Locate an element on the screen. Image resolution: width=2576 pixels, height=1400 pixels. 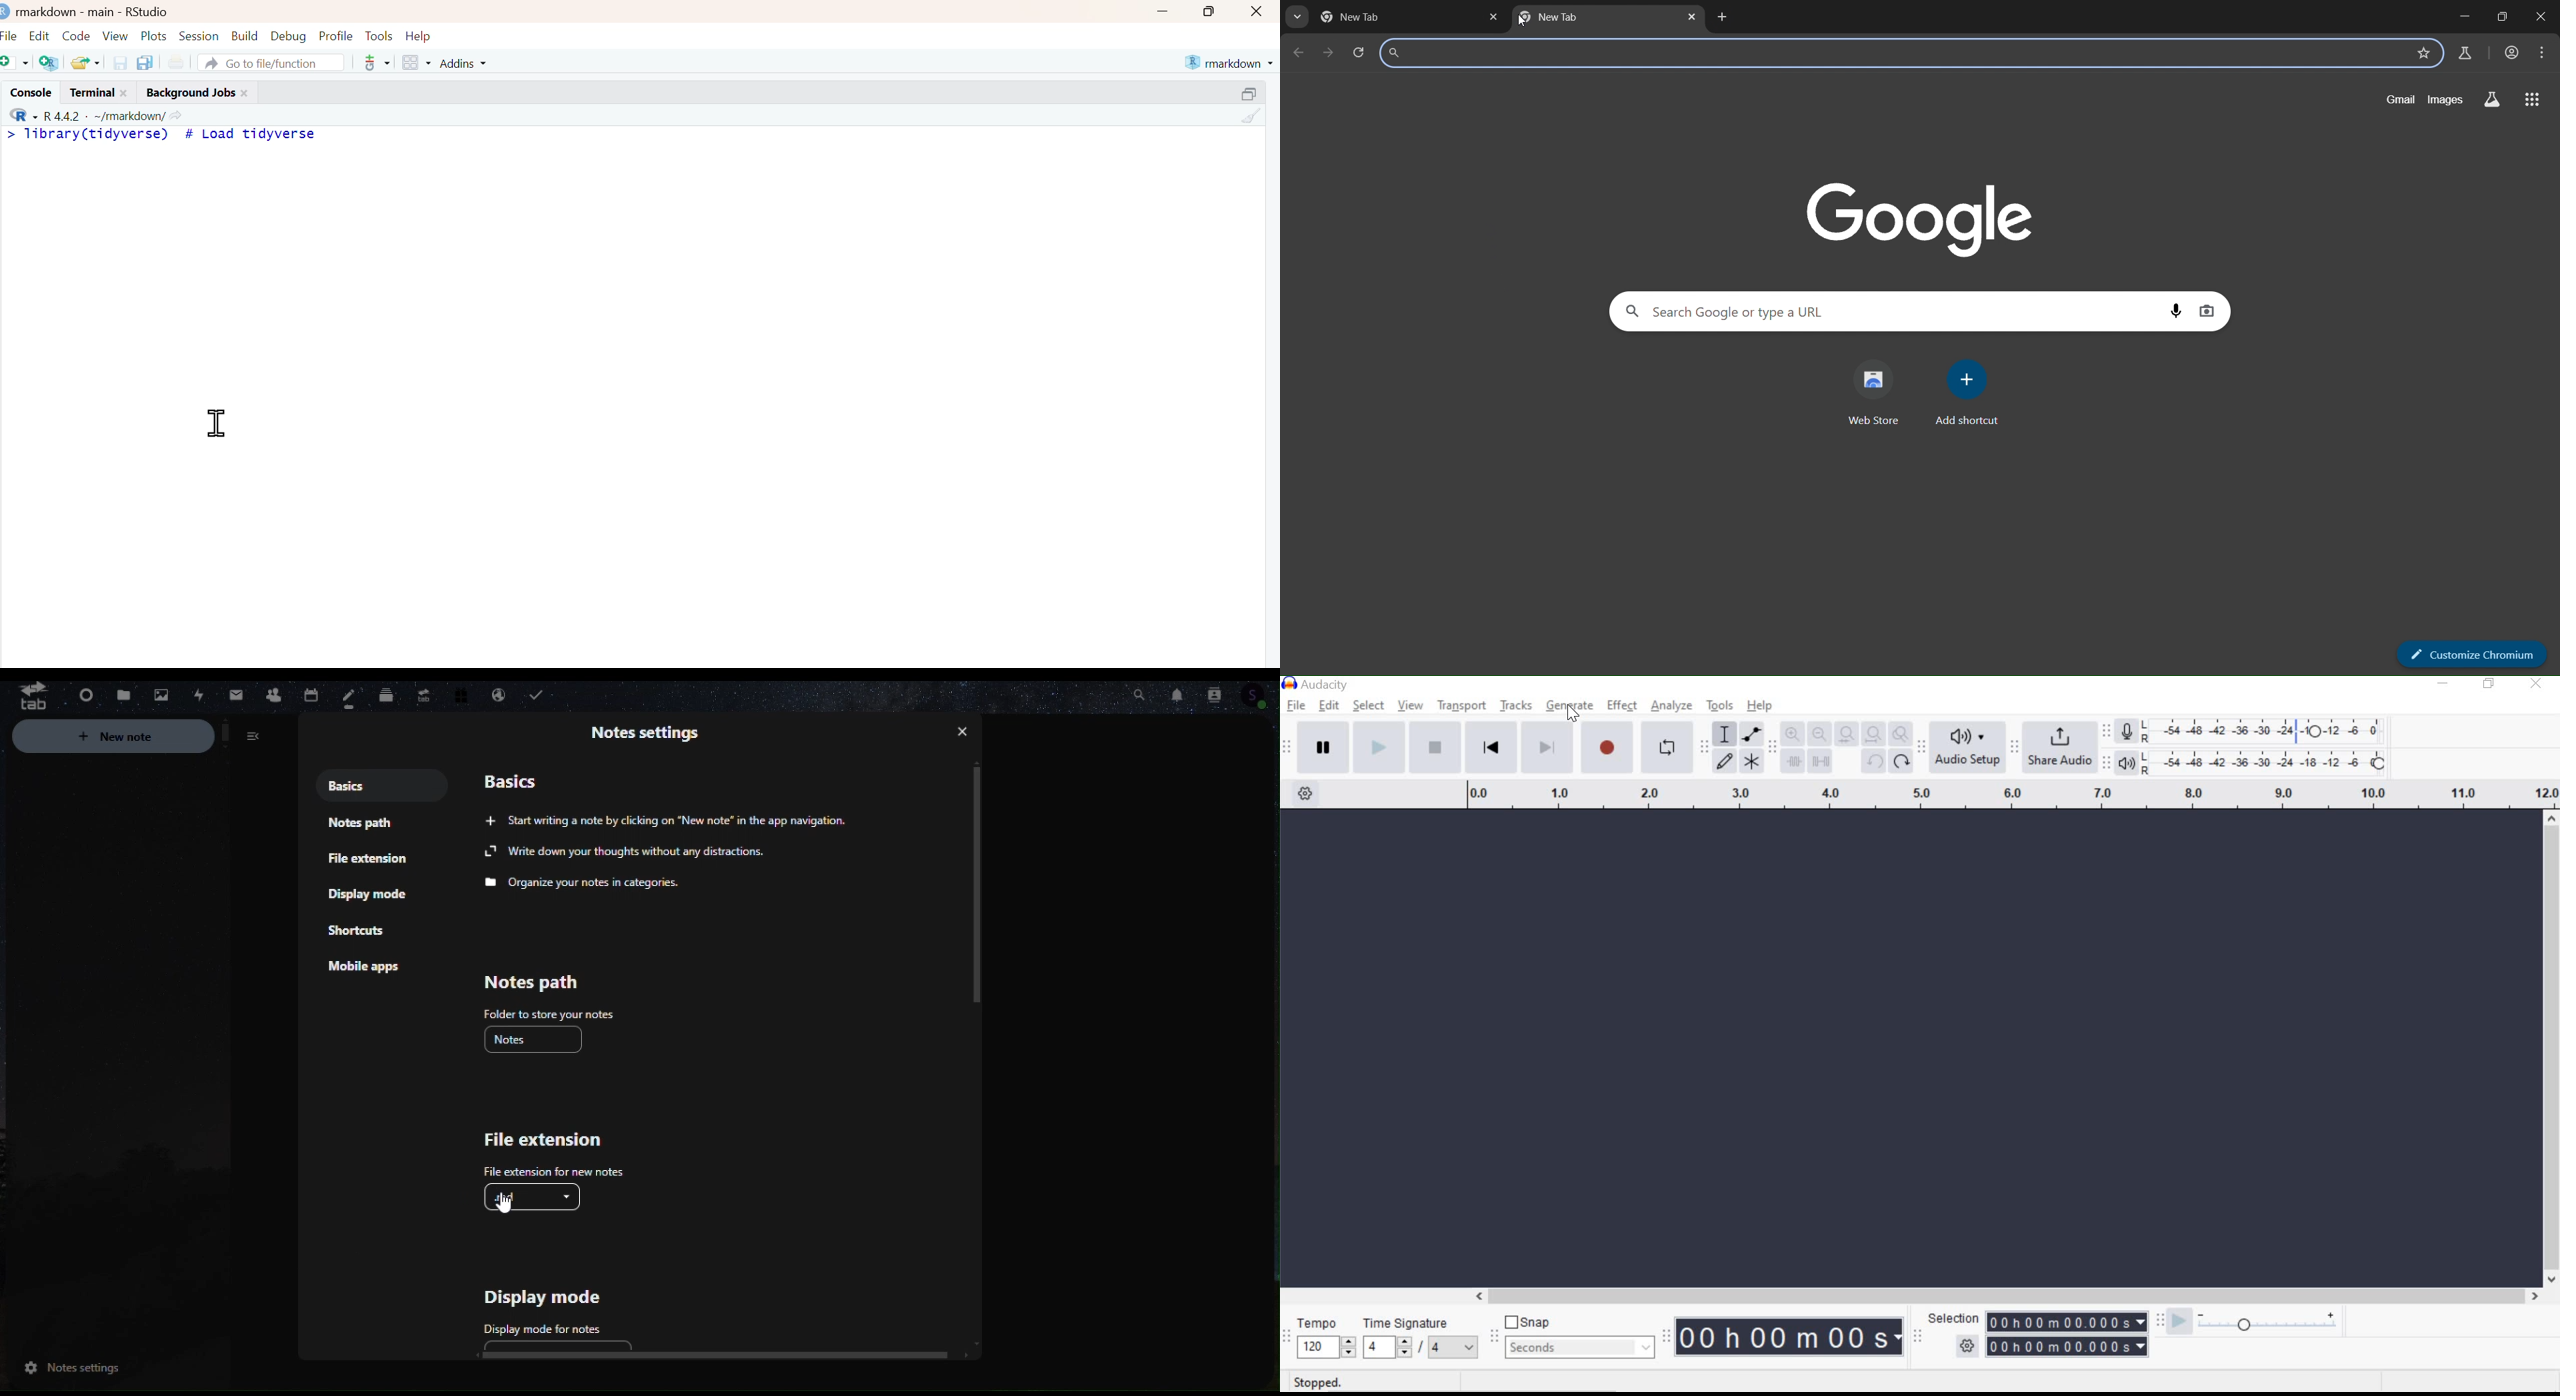
image is located at coordinates (1921, 215).